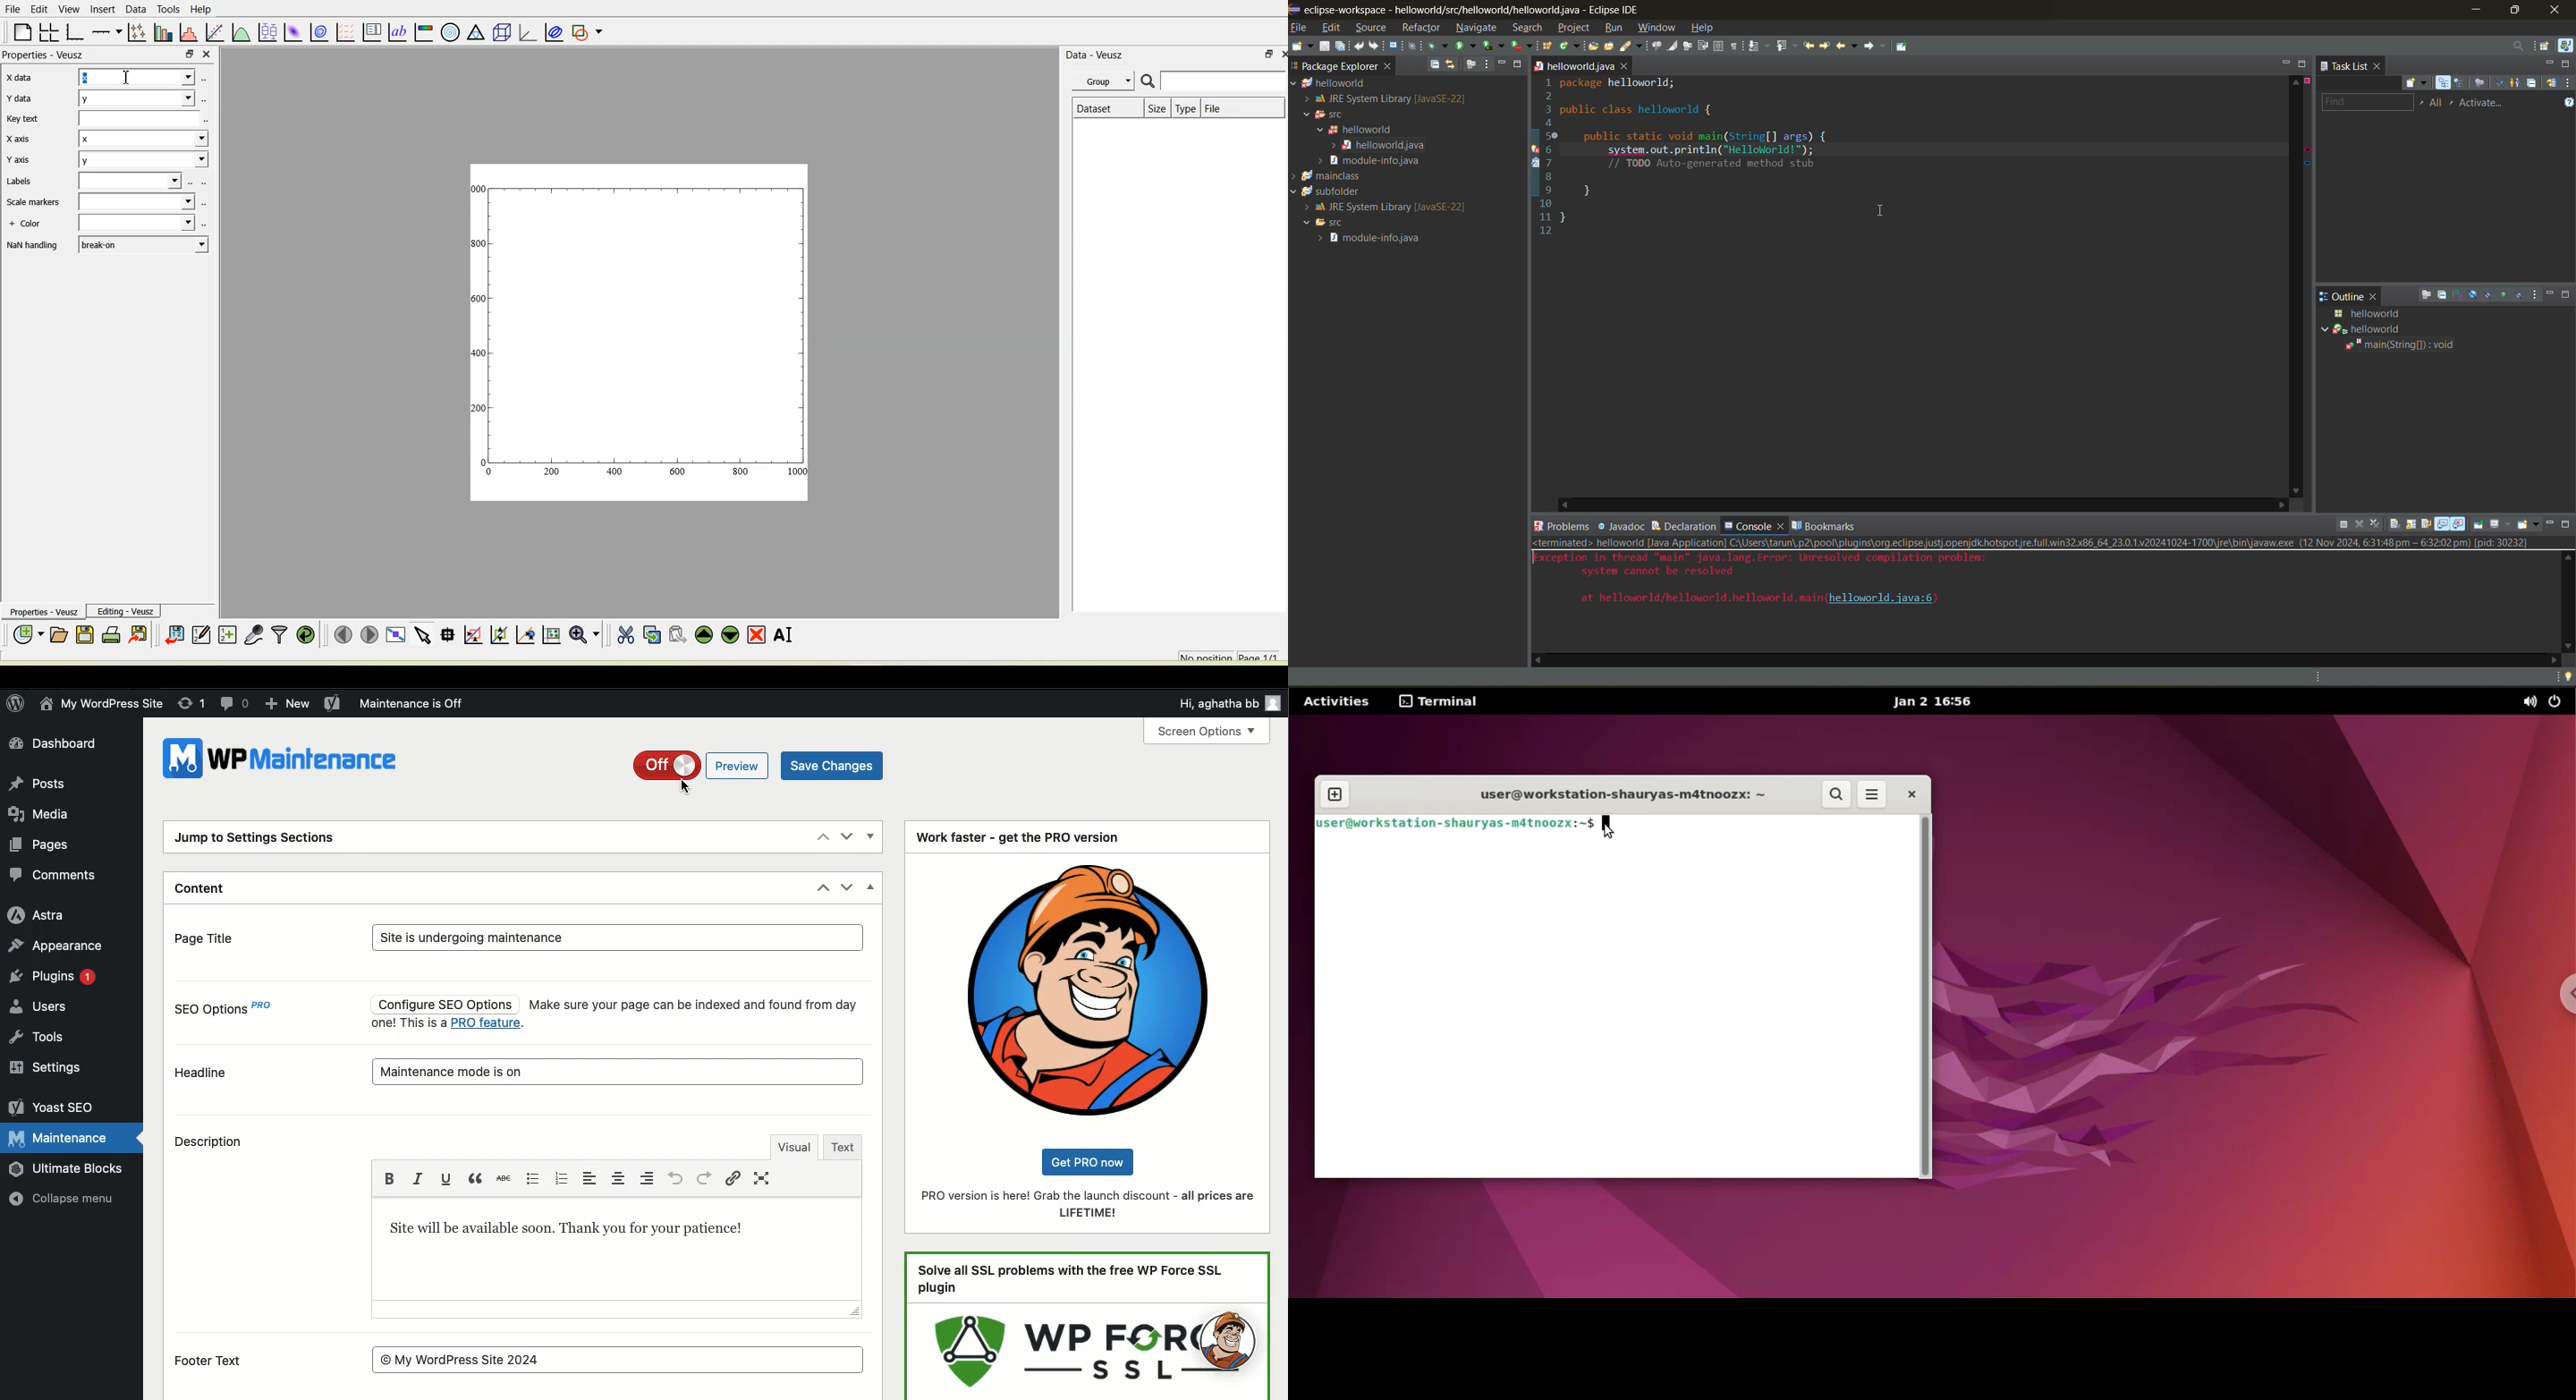 This screenshot has height=1400, width=2576. What do you see at coordinates (1622, 526) in the screenshot?
I see `javadoc` at bounding box center [1622, 526].